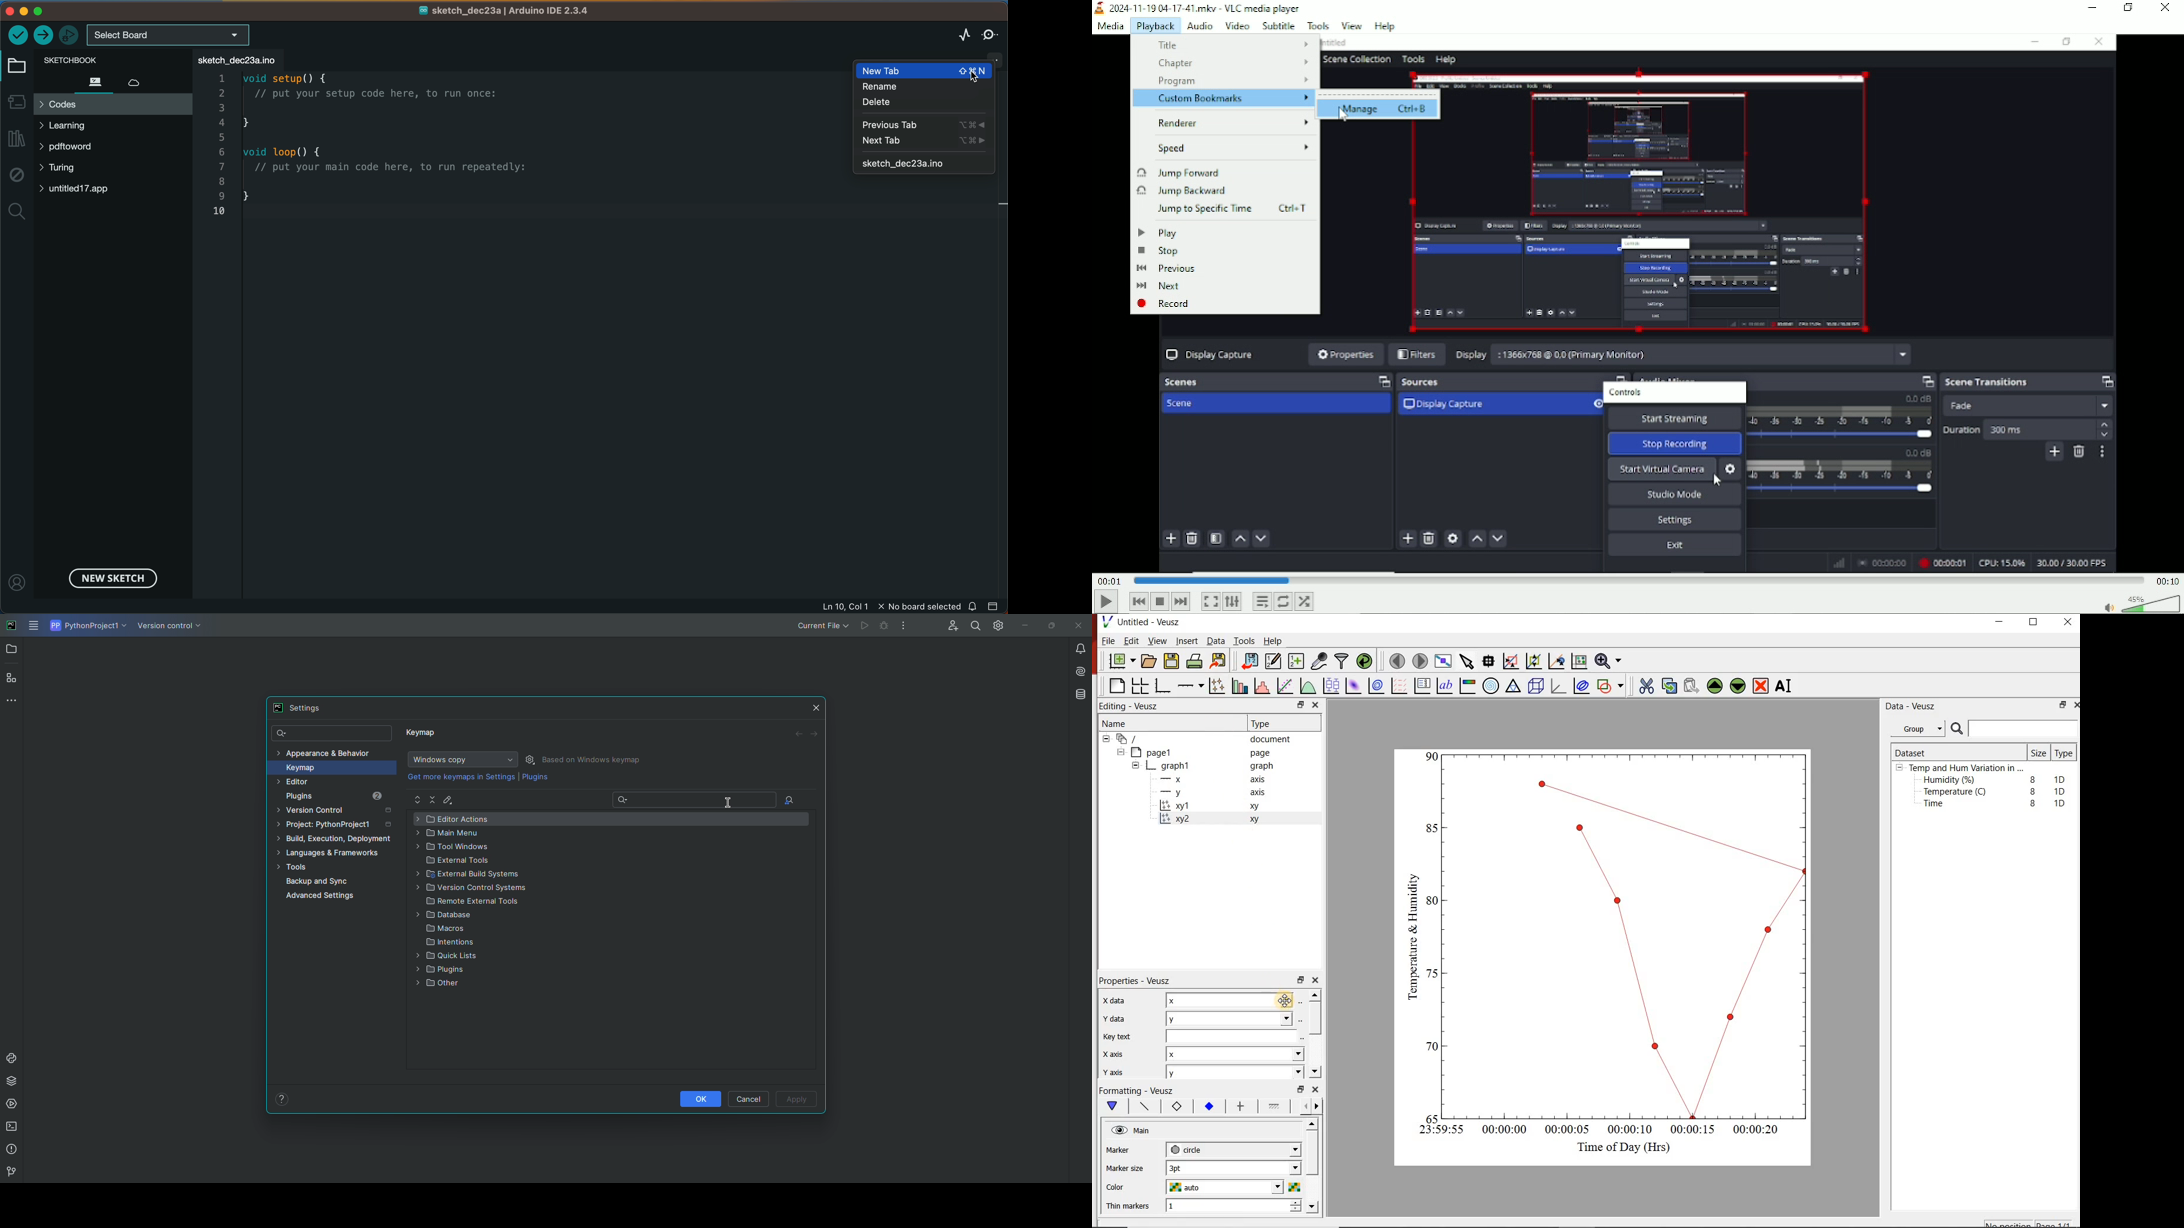 Image resolution: width=2184 pixels, height=1232 pixels. What do you see at coordinates (1913, 706) in the screenshot?
I see `Data - Veusz` at bounding box center [1913, 706].